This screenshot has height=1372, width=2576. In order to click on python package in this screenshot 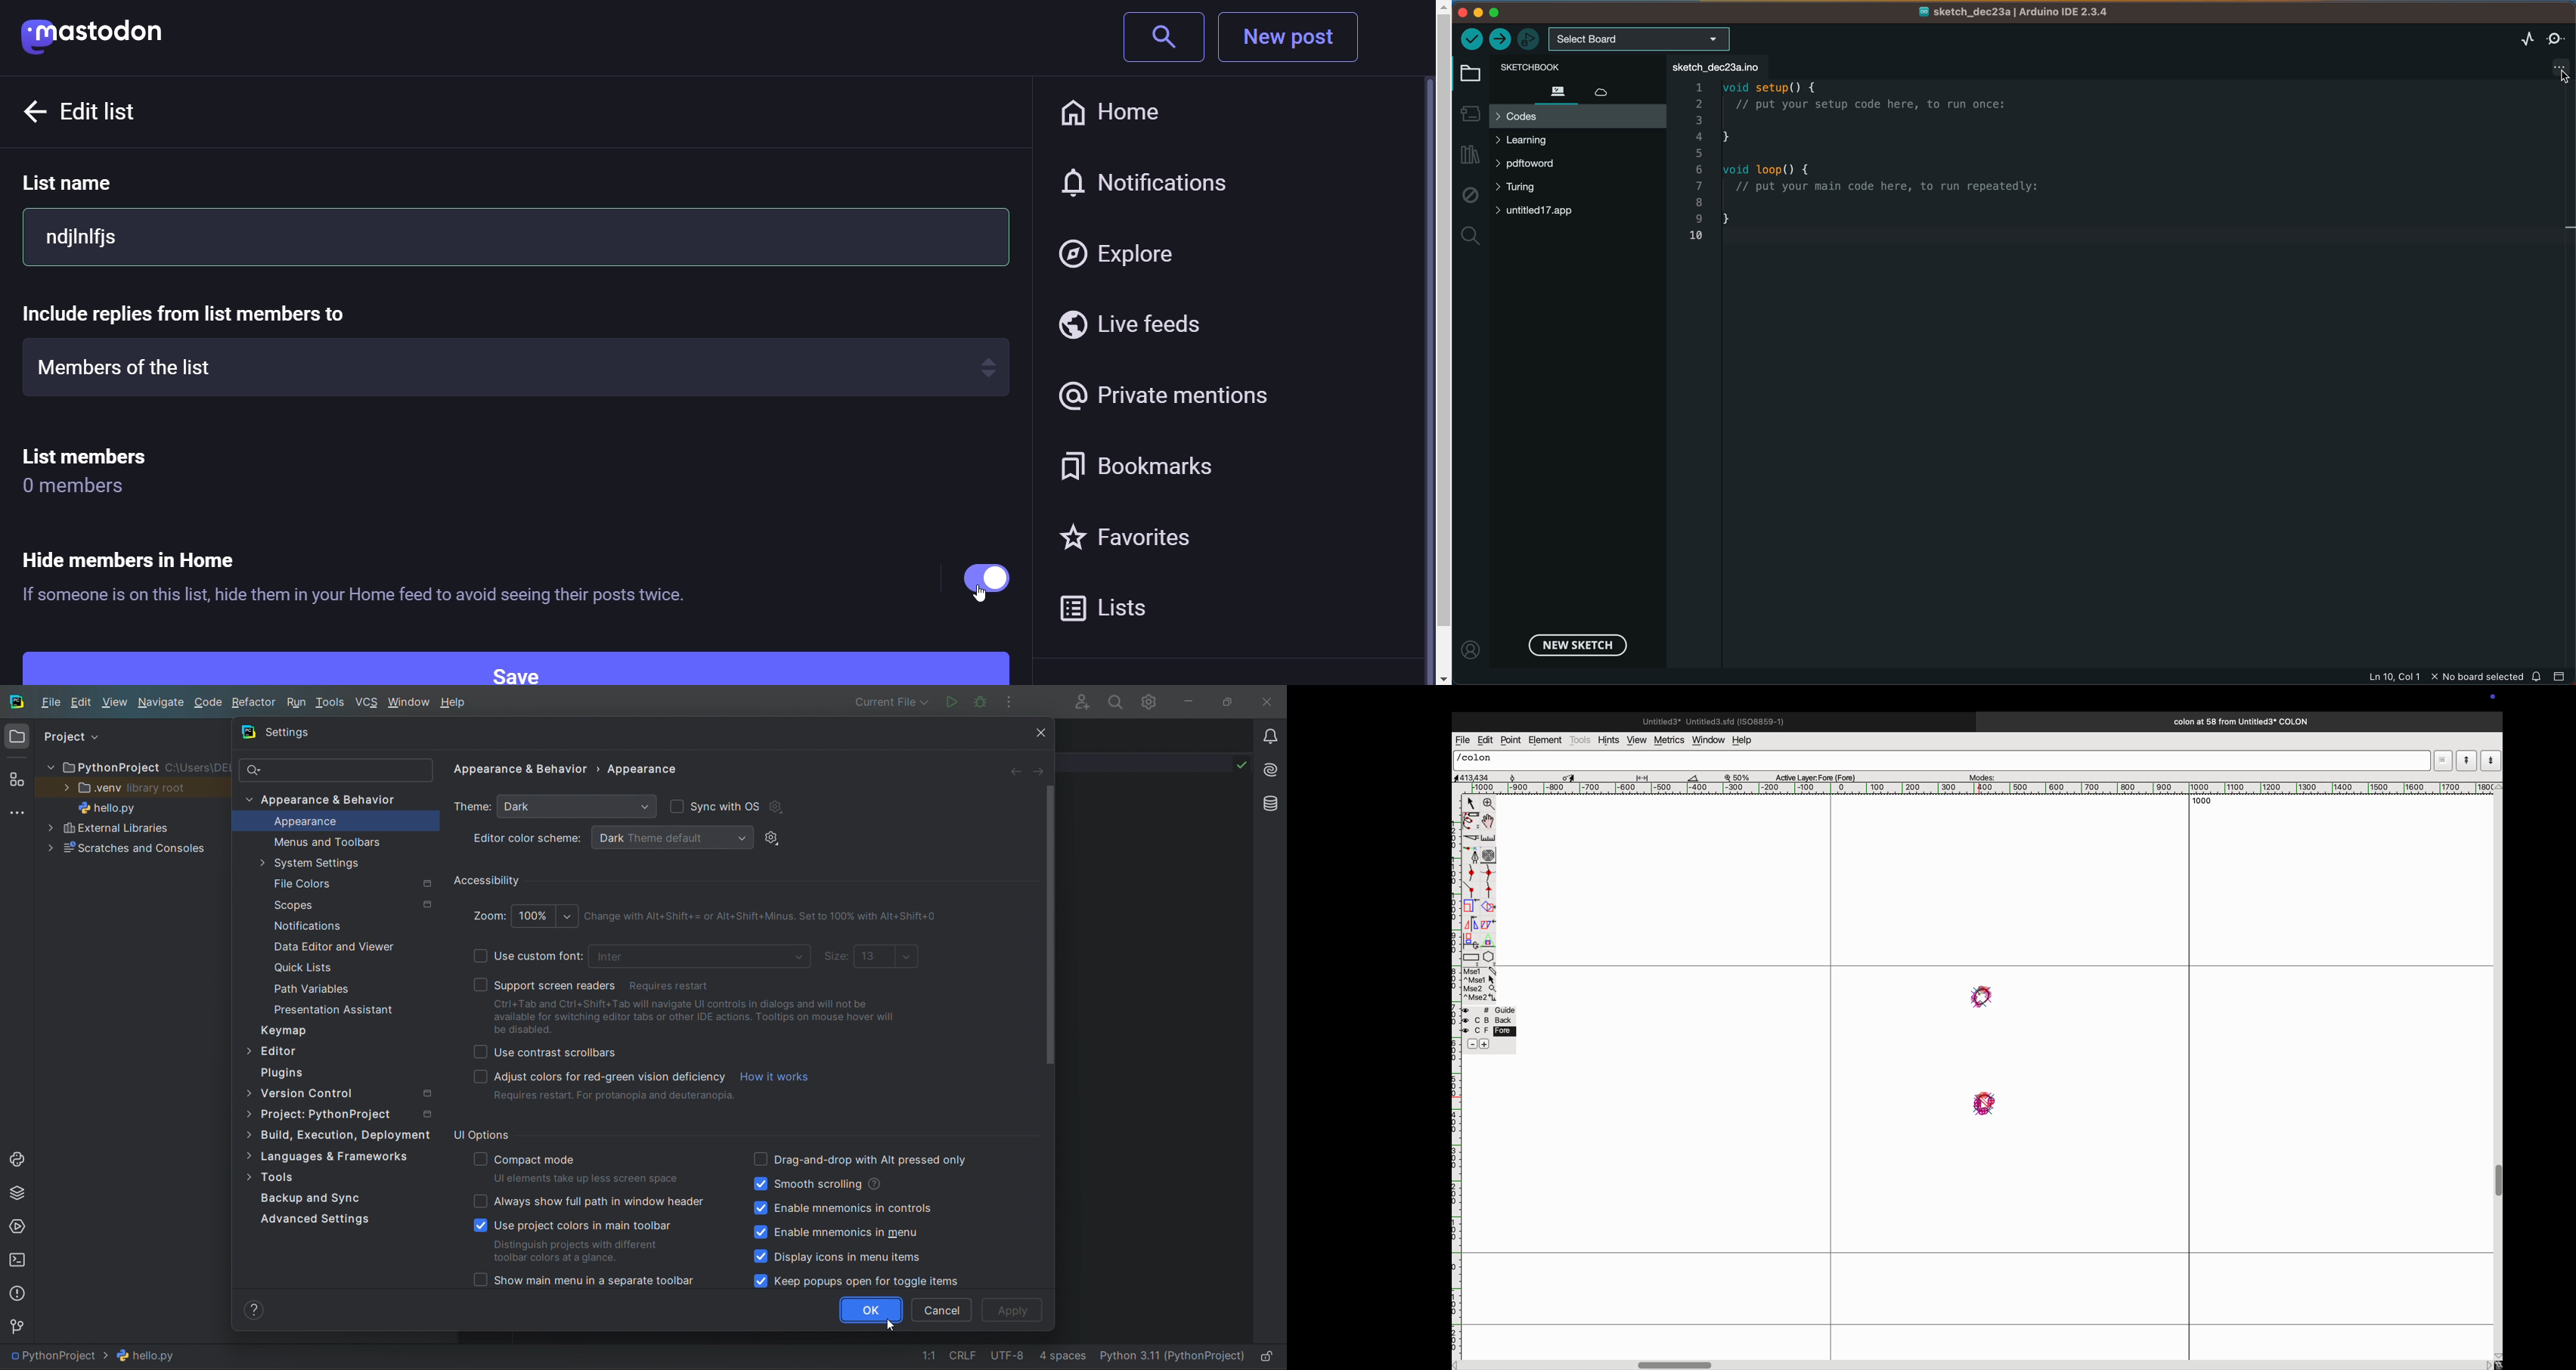, I will do `click(17, 1193)`.